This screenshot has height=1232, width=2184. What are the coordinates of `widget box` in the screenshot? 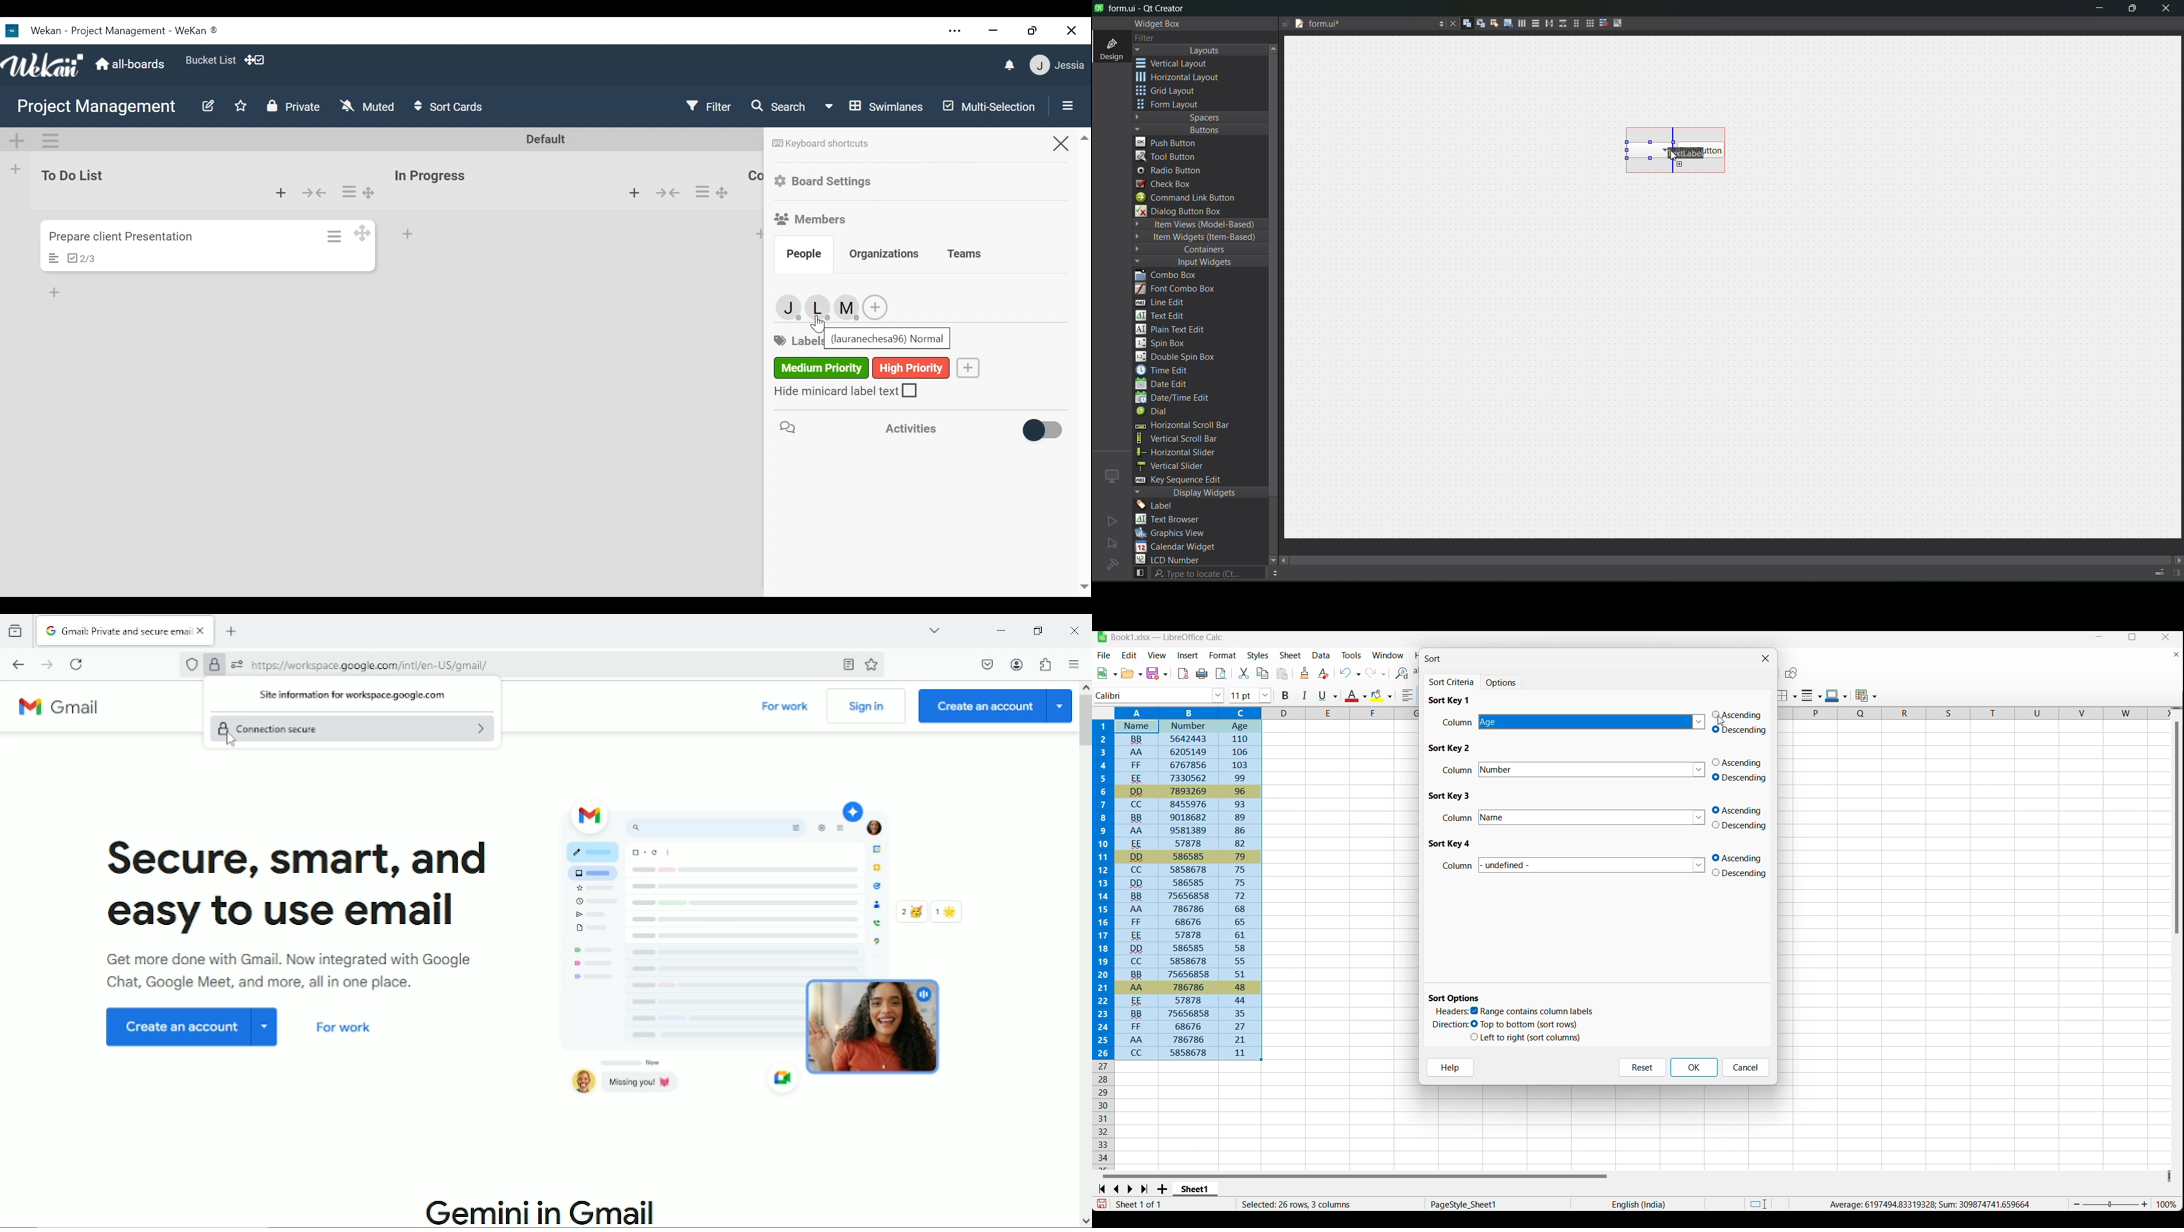 It's located at (1160, 24).